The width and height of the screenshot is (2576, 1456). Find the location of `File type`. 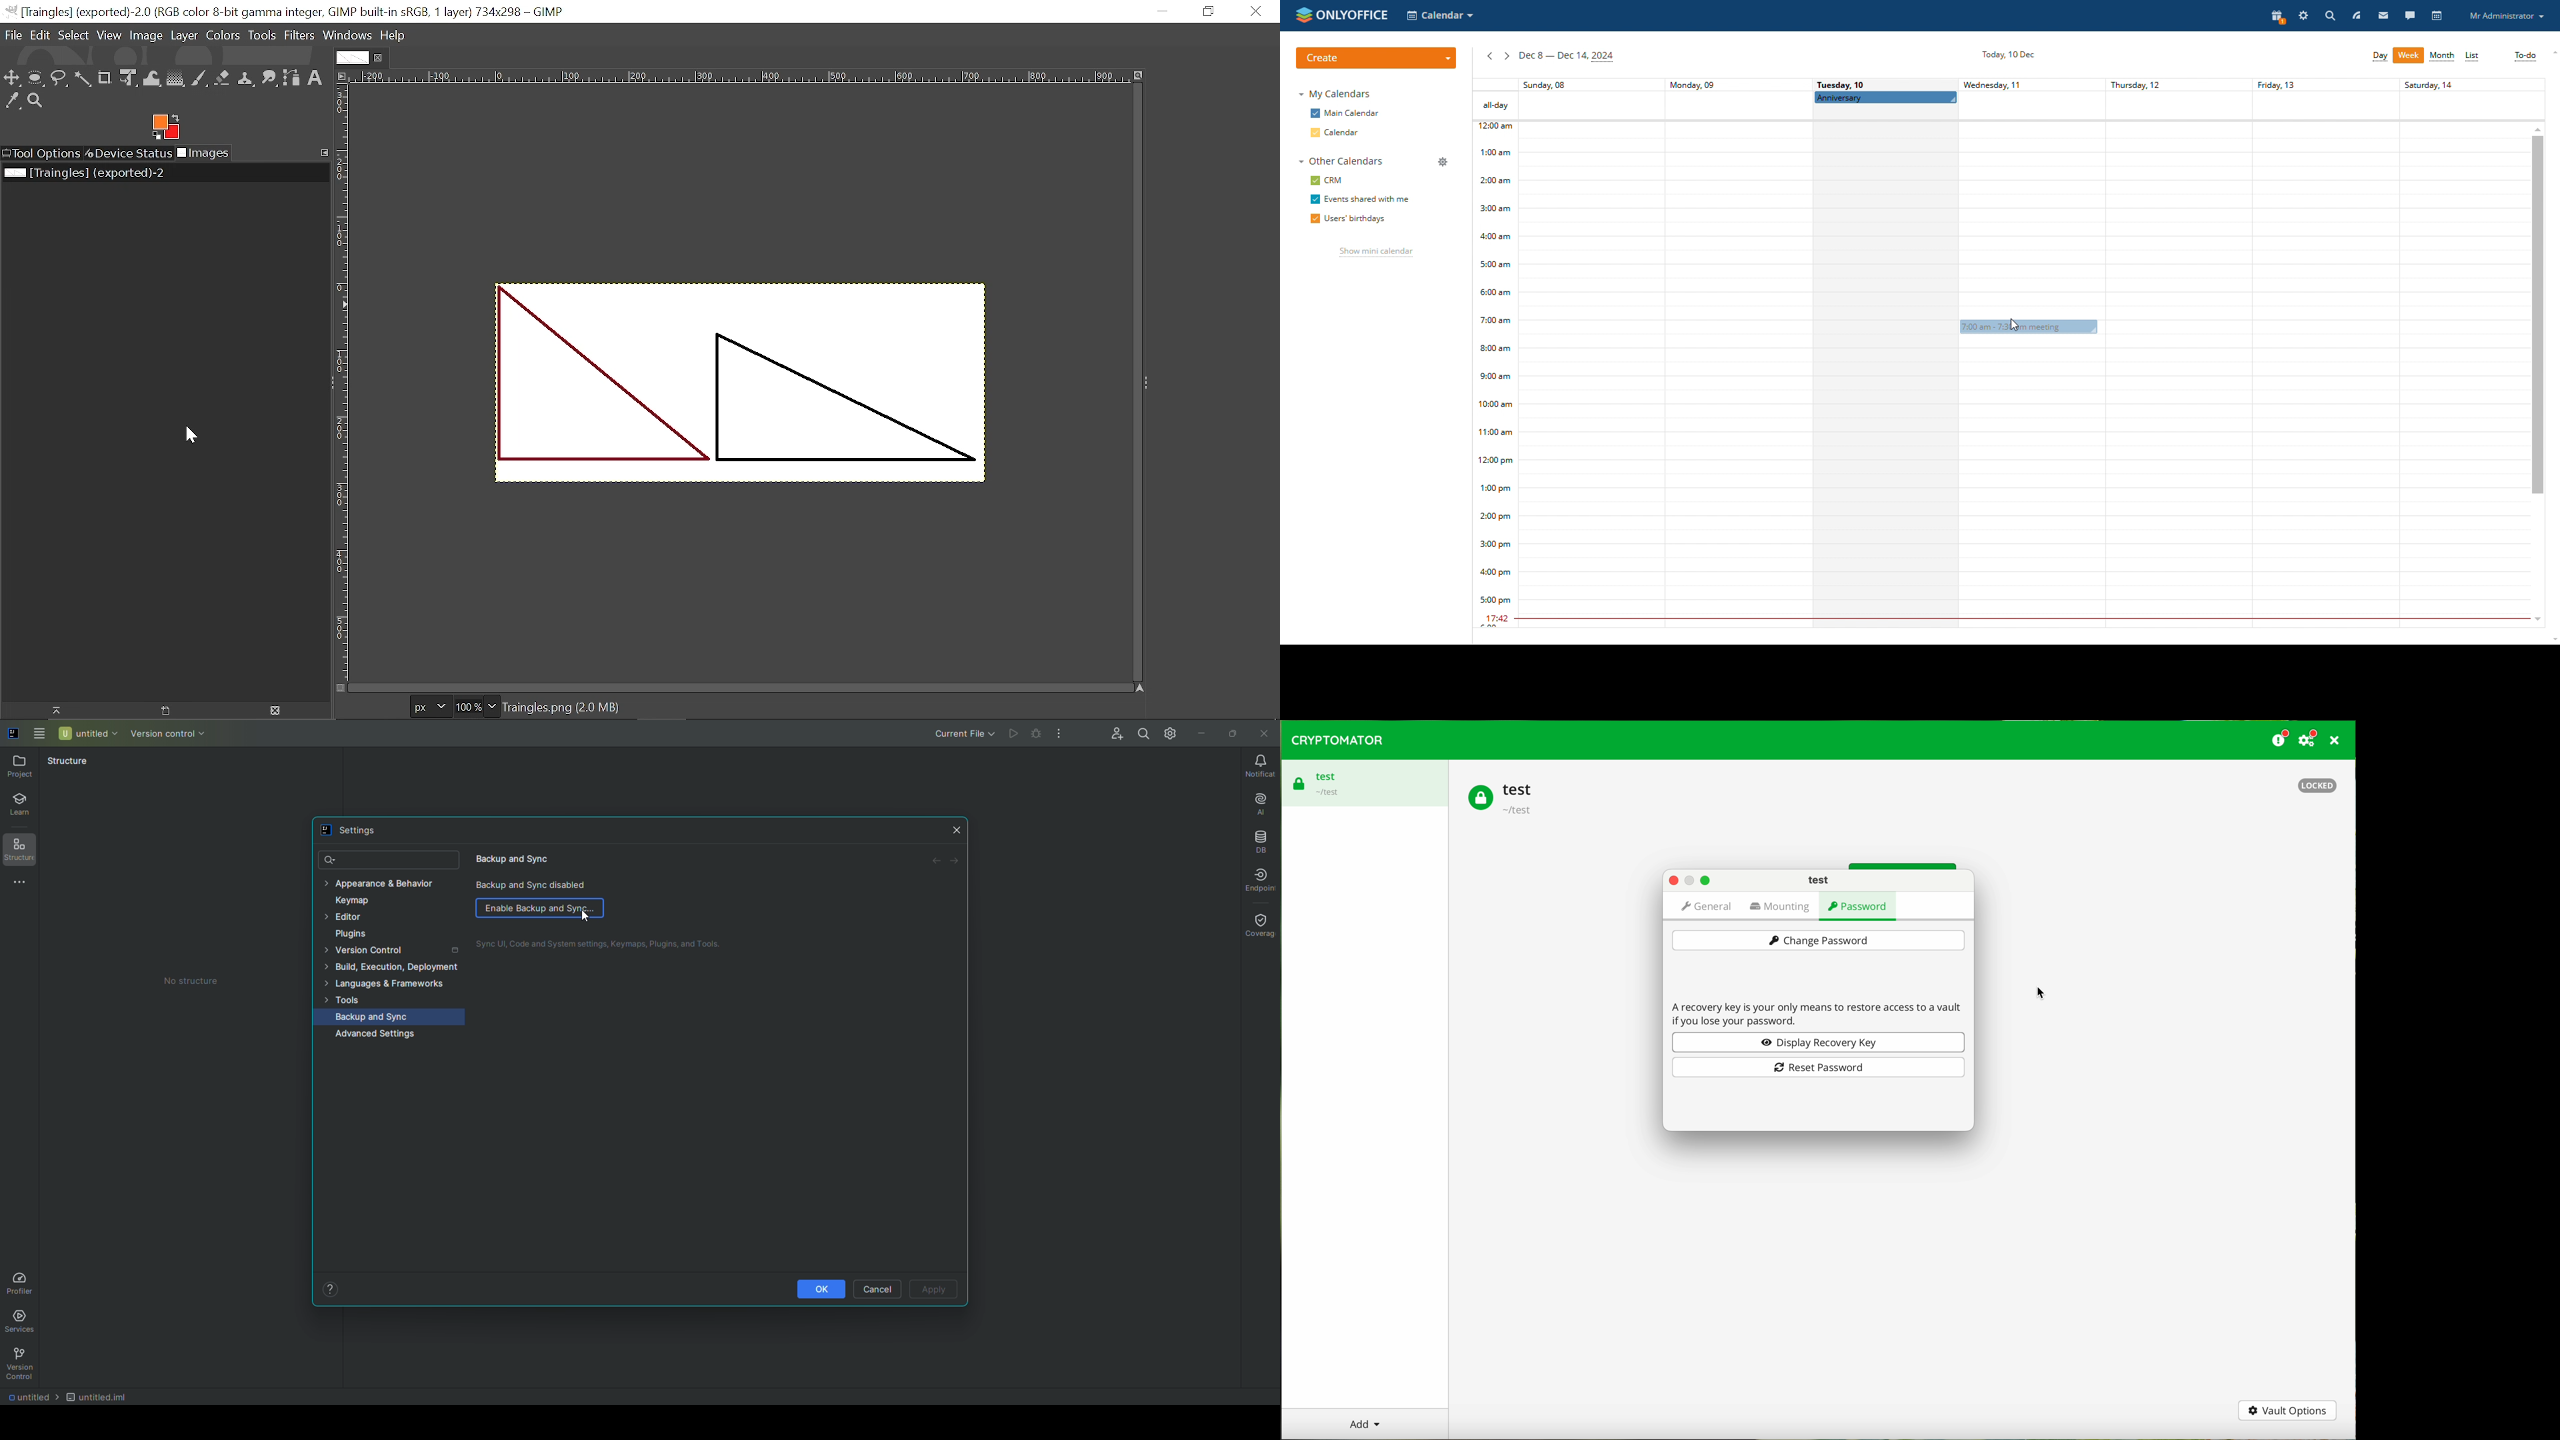

File type is located at coordinates (111, 1395).